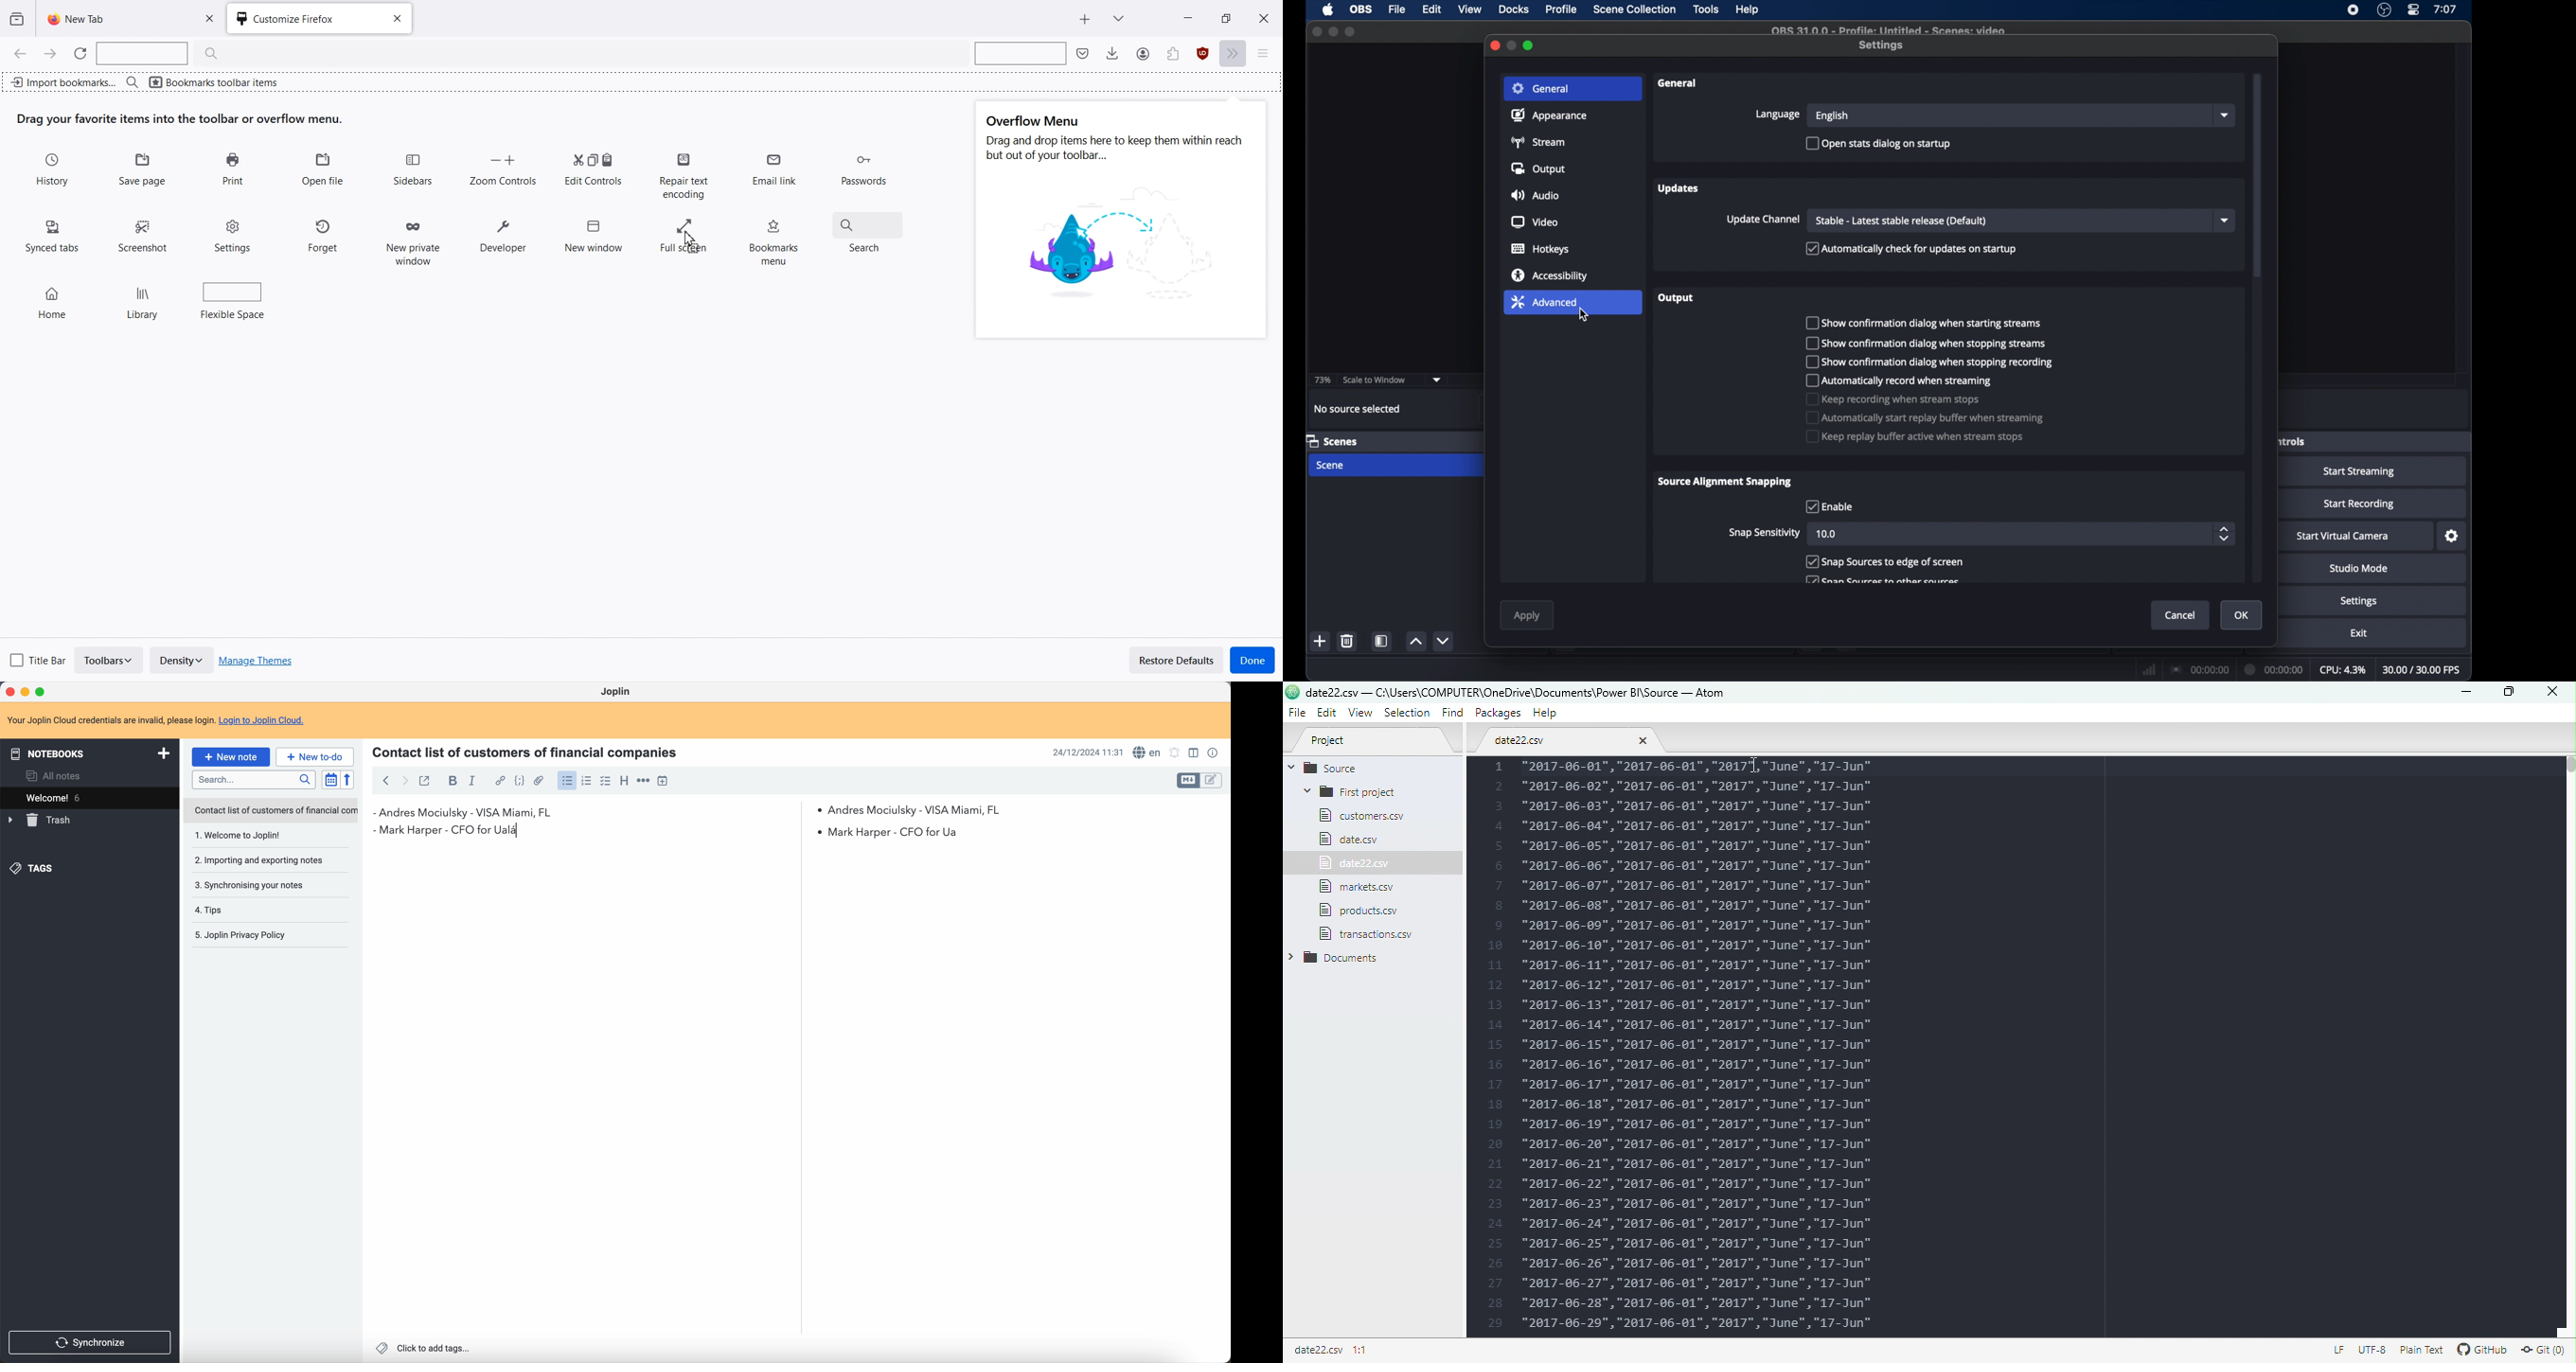  Describe the element at coordinates (88, 753) in the screenshot. I see `notebooks` at that location.